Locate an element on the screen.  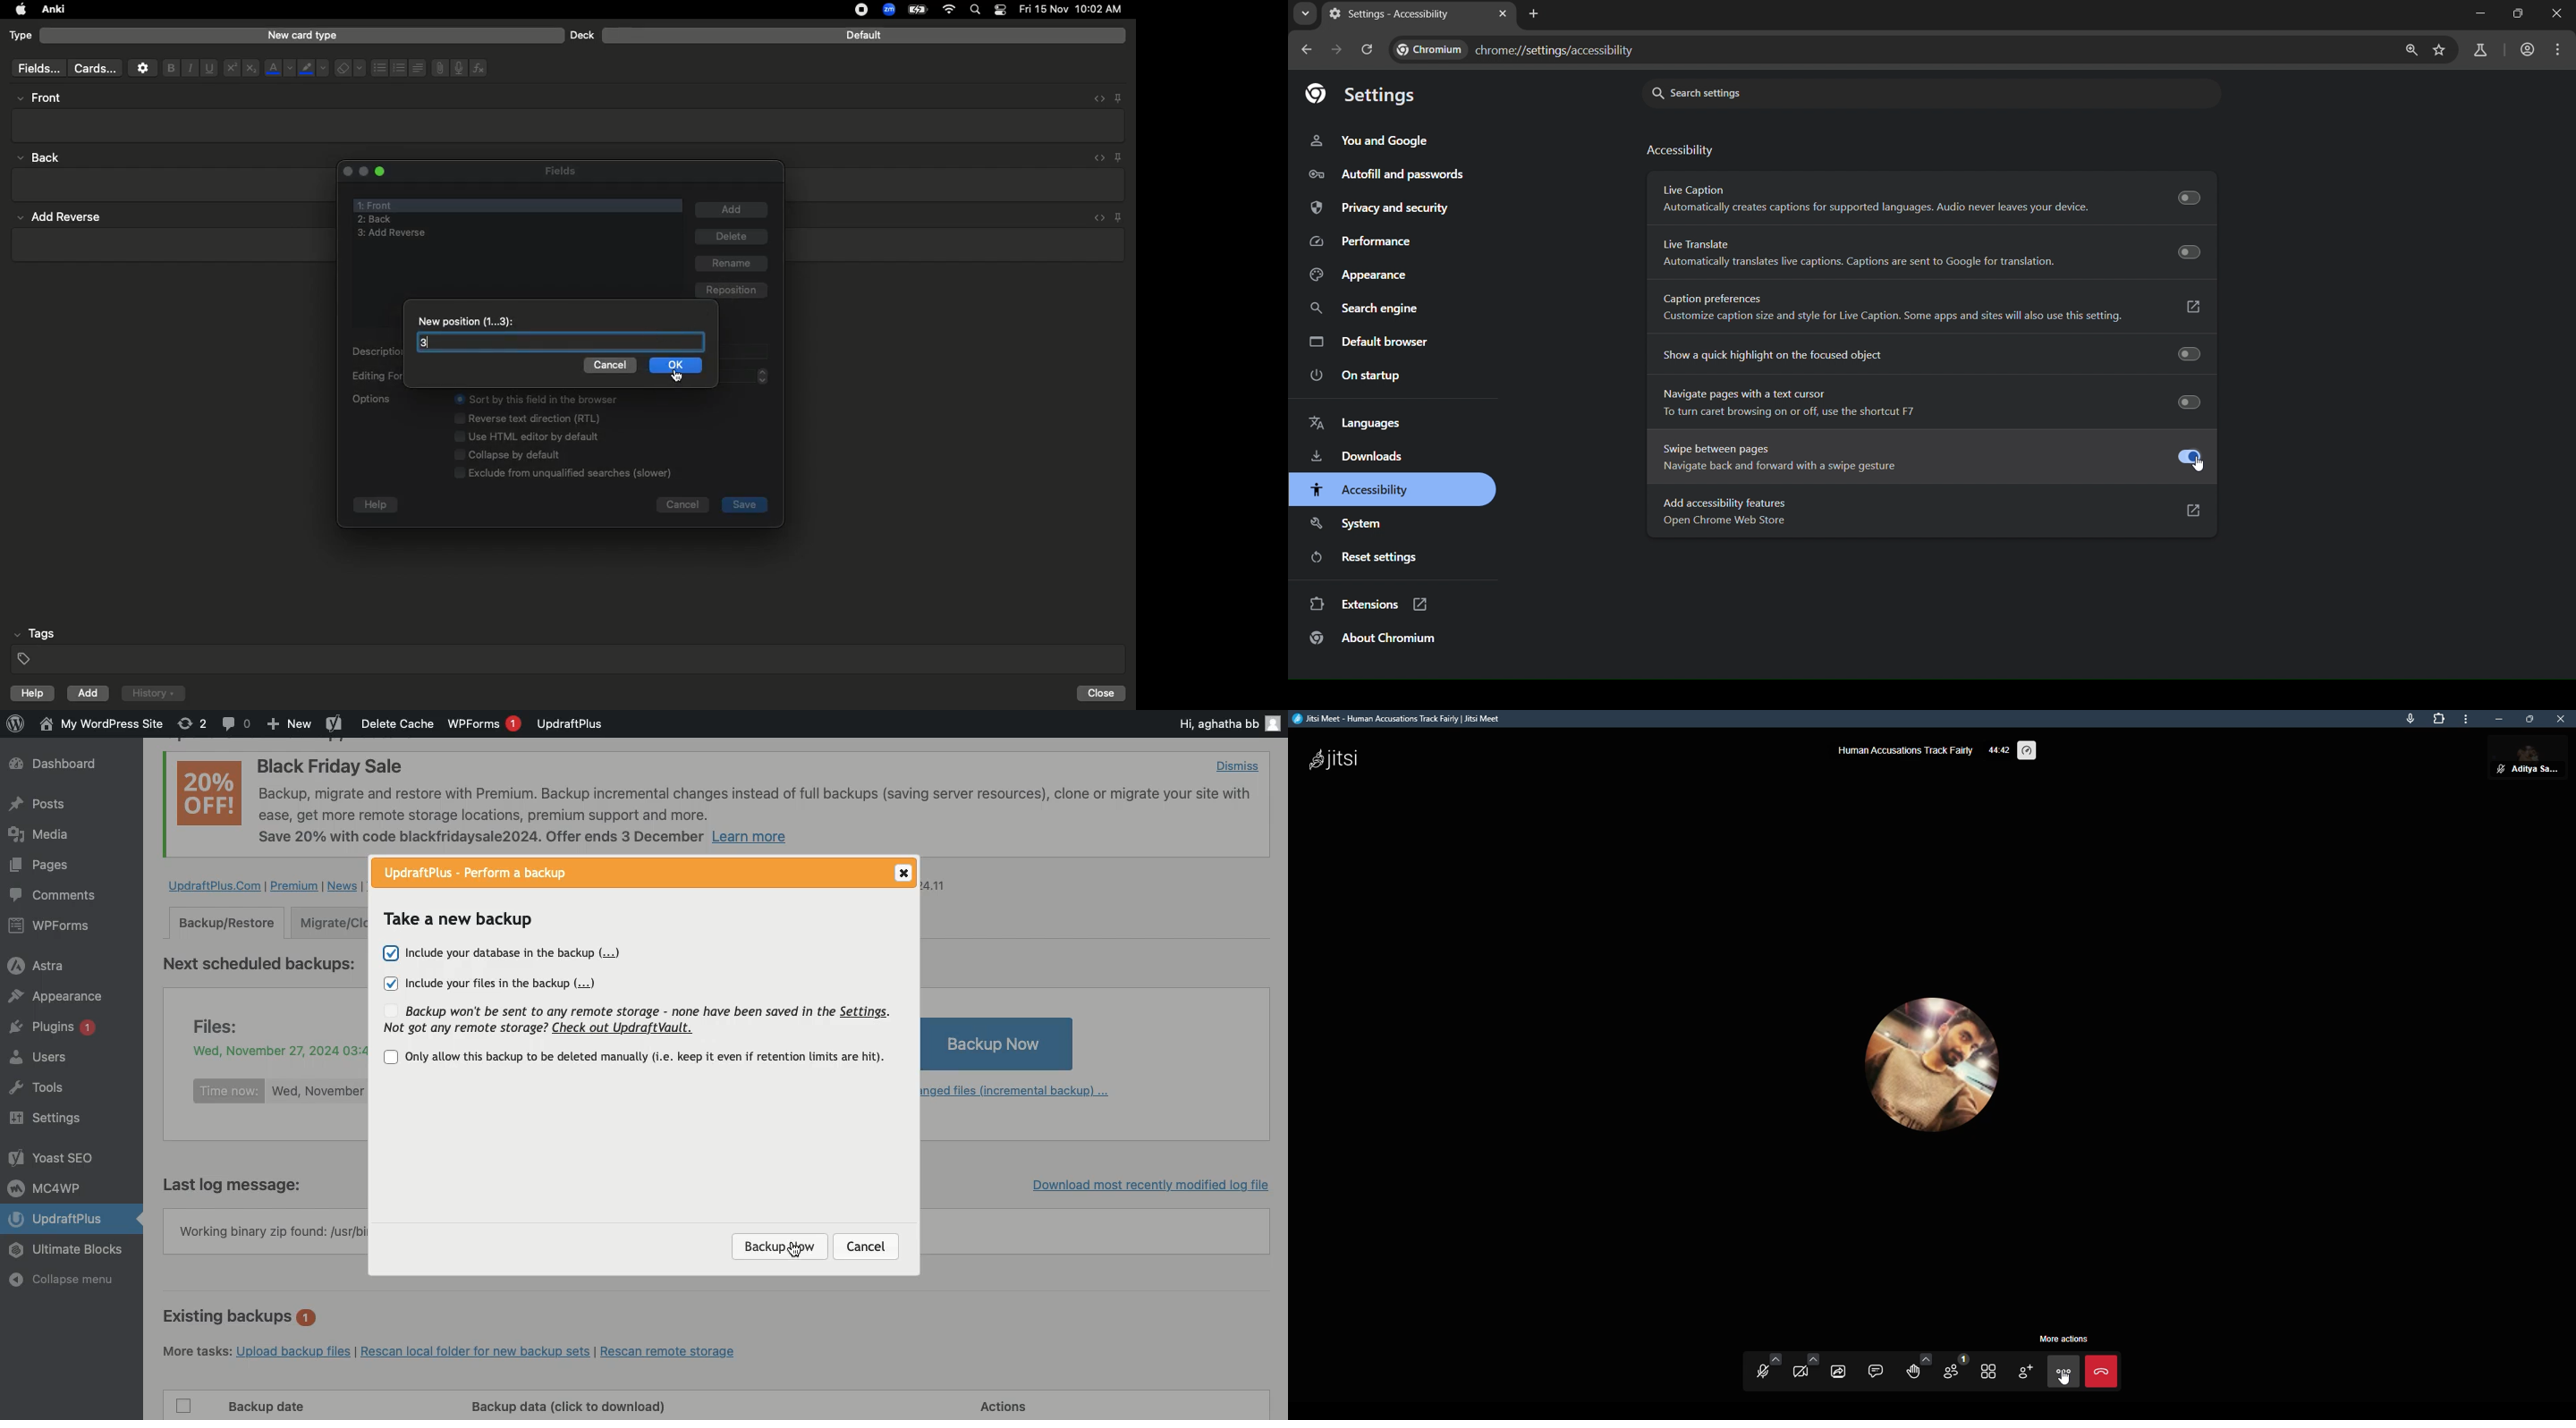
back is located at coordinates (43, 157).